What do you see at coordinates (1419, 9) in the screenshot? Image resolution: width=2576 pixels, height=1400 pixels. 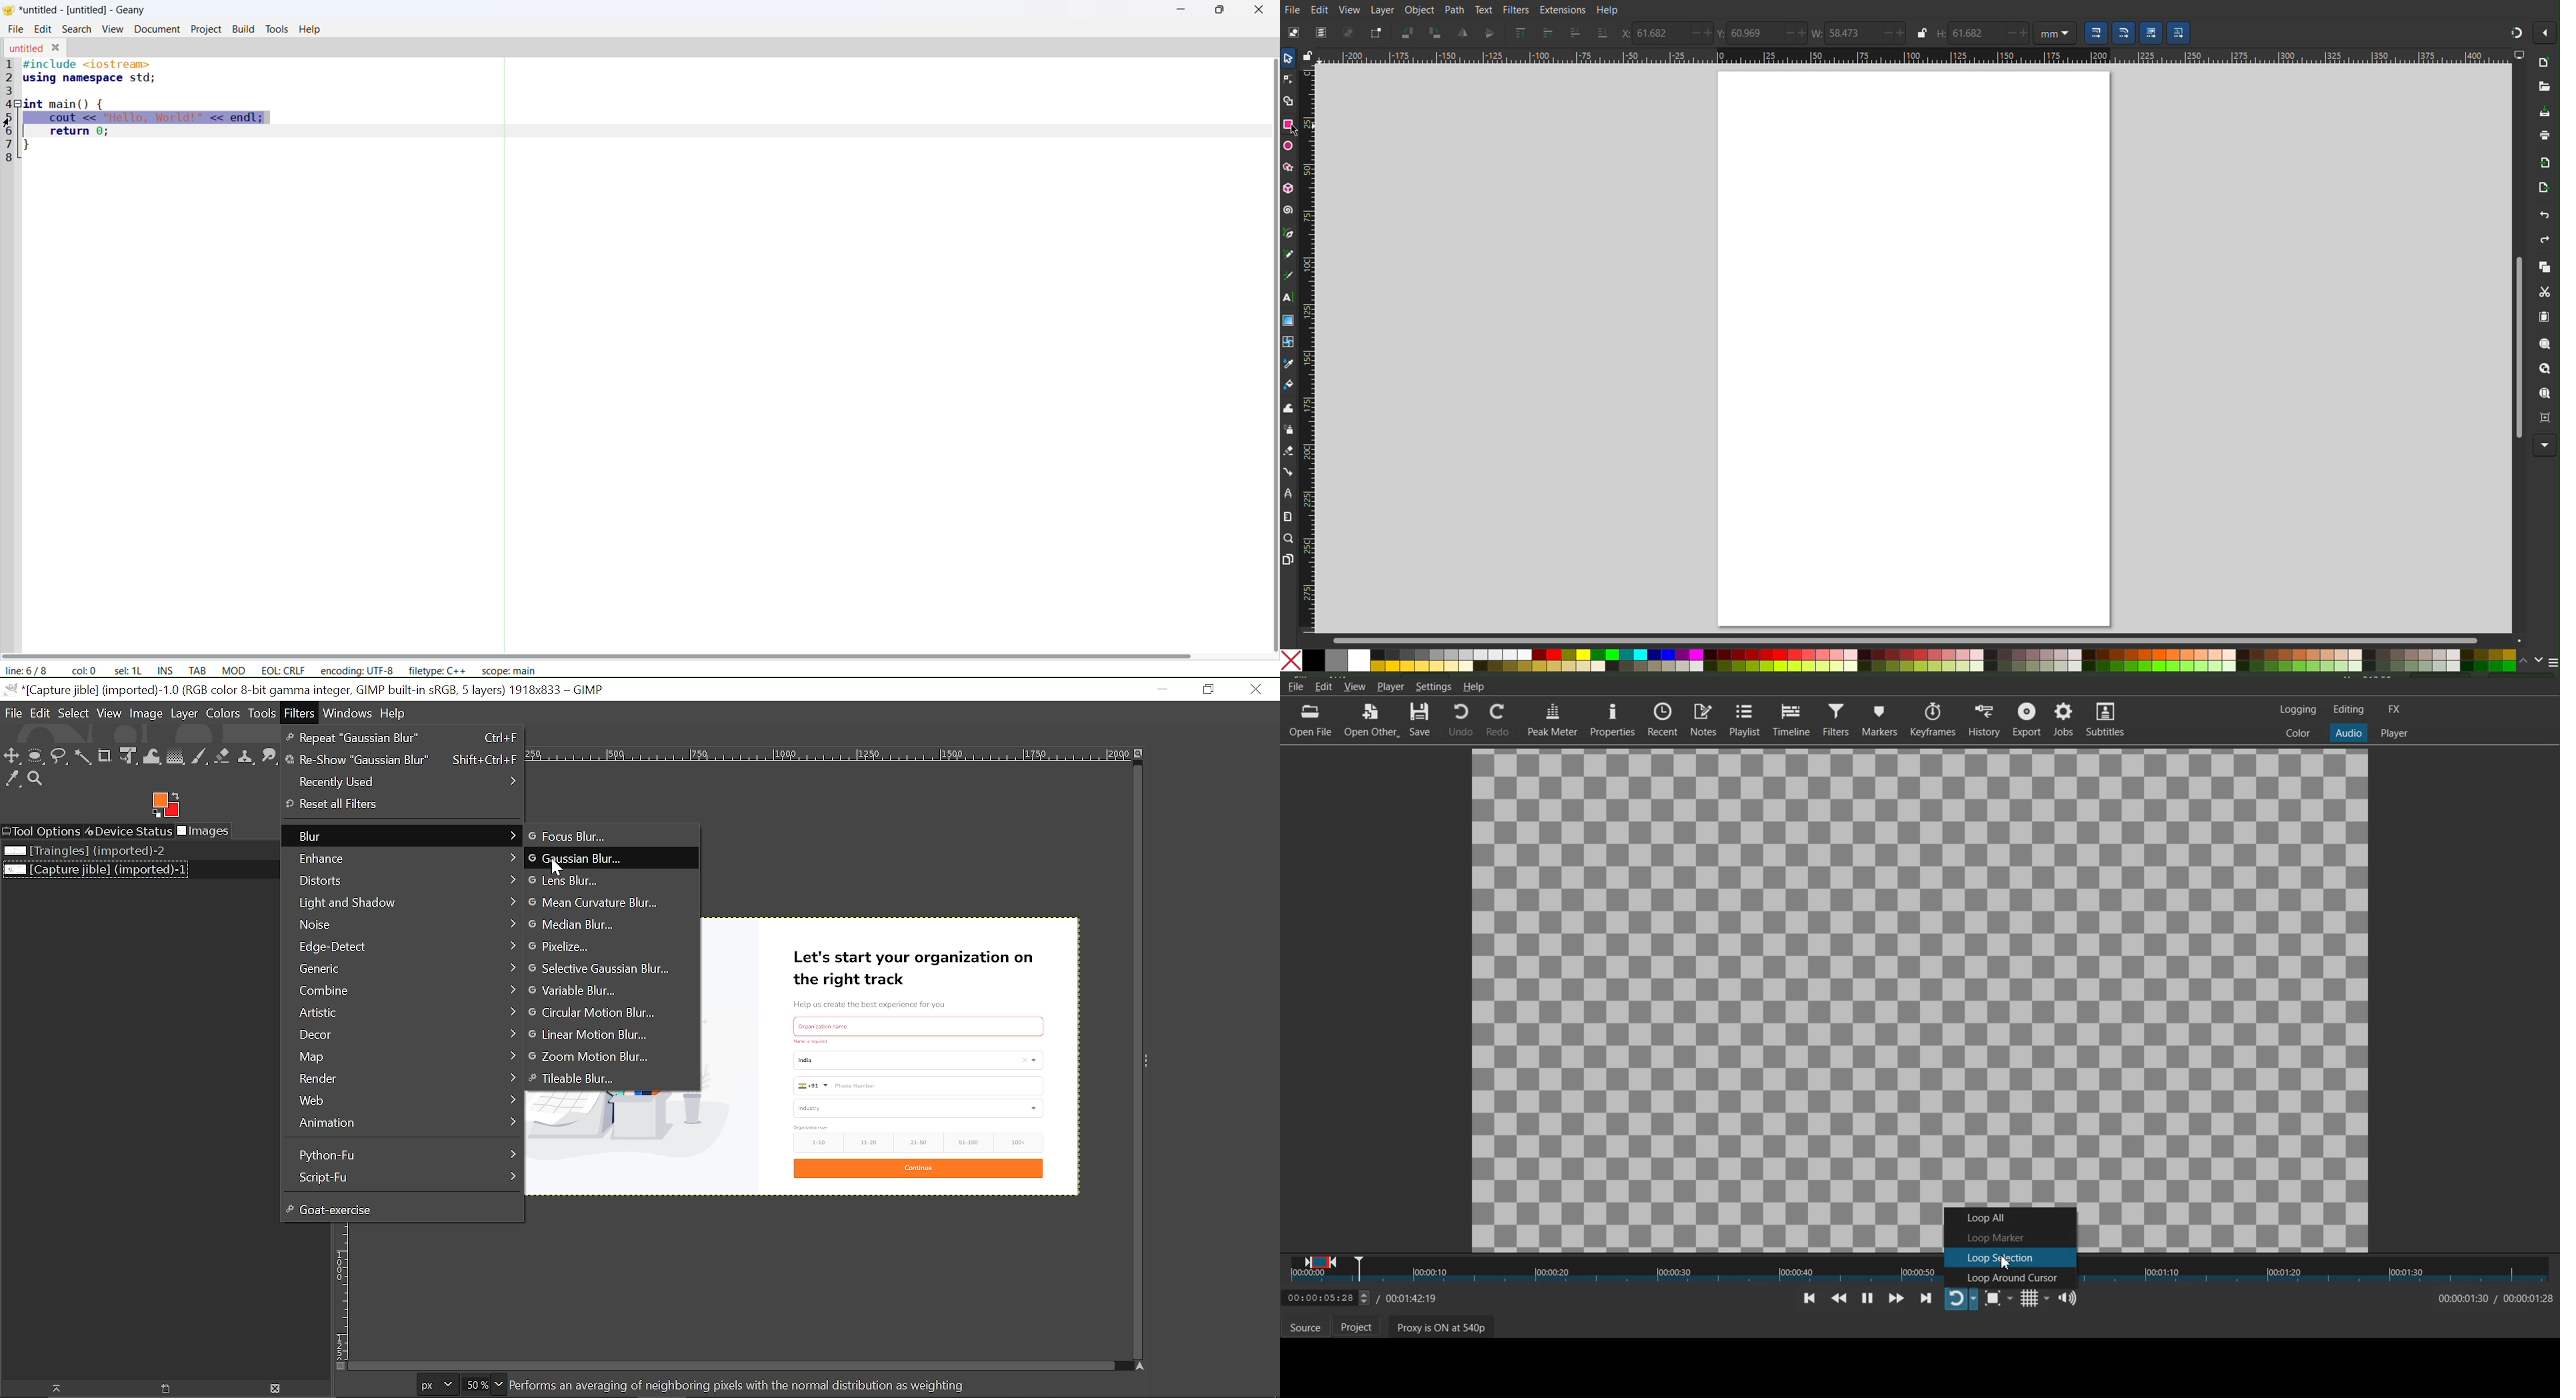 I see `Object` at bounding box center [1419, 9].